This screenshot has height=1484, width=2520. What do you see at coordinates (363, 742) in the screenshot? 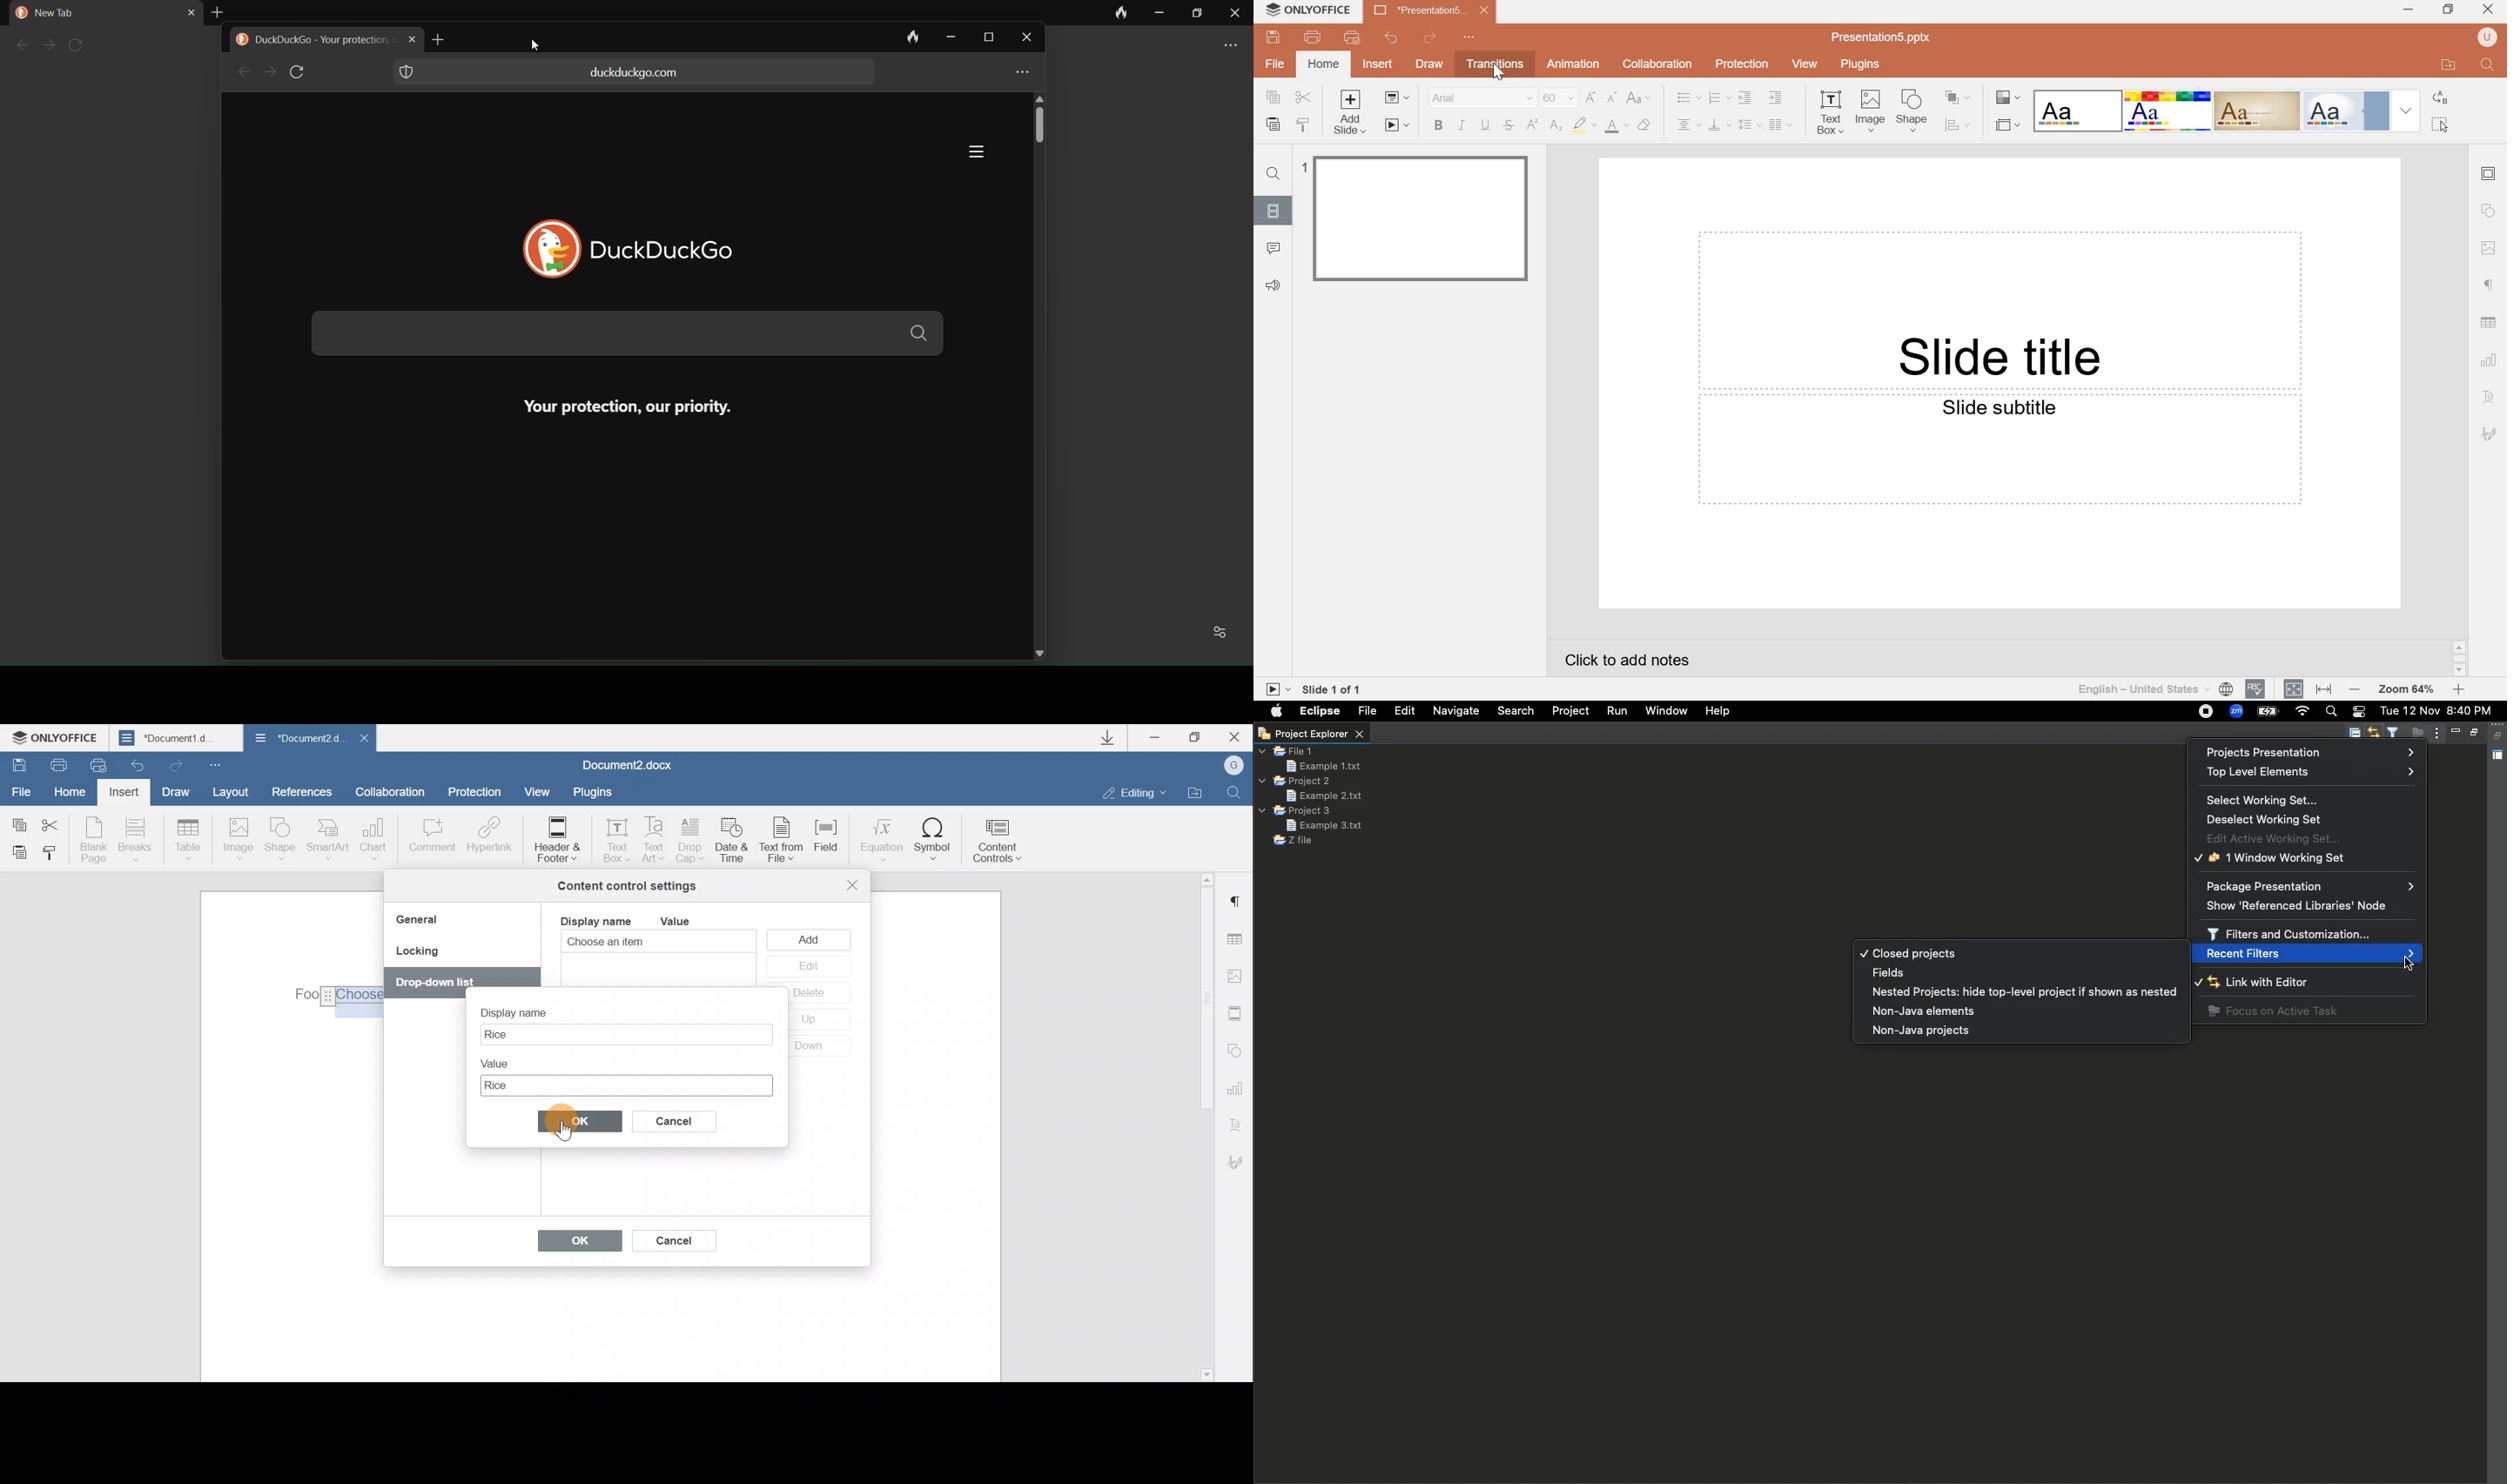
I see `Close` at bounding box center [363, 742].